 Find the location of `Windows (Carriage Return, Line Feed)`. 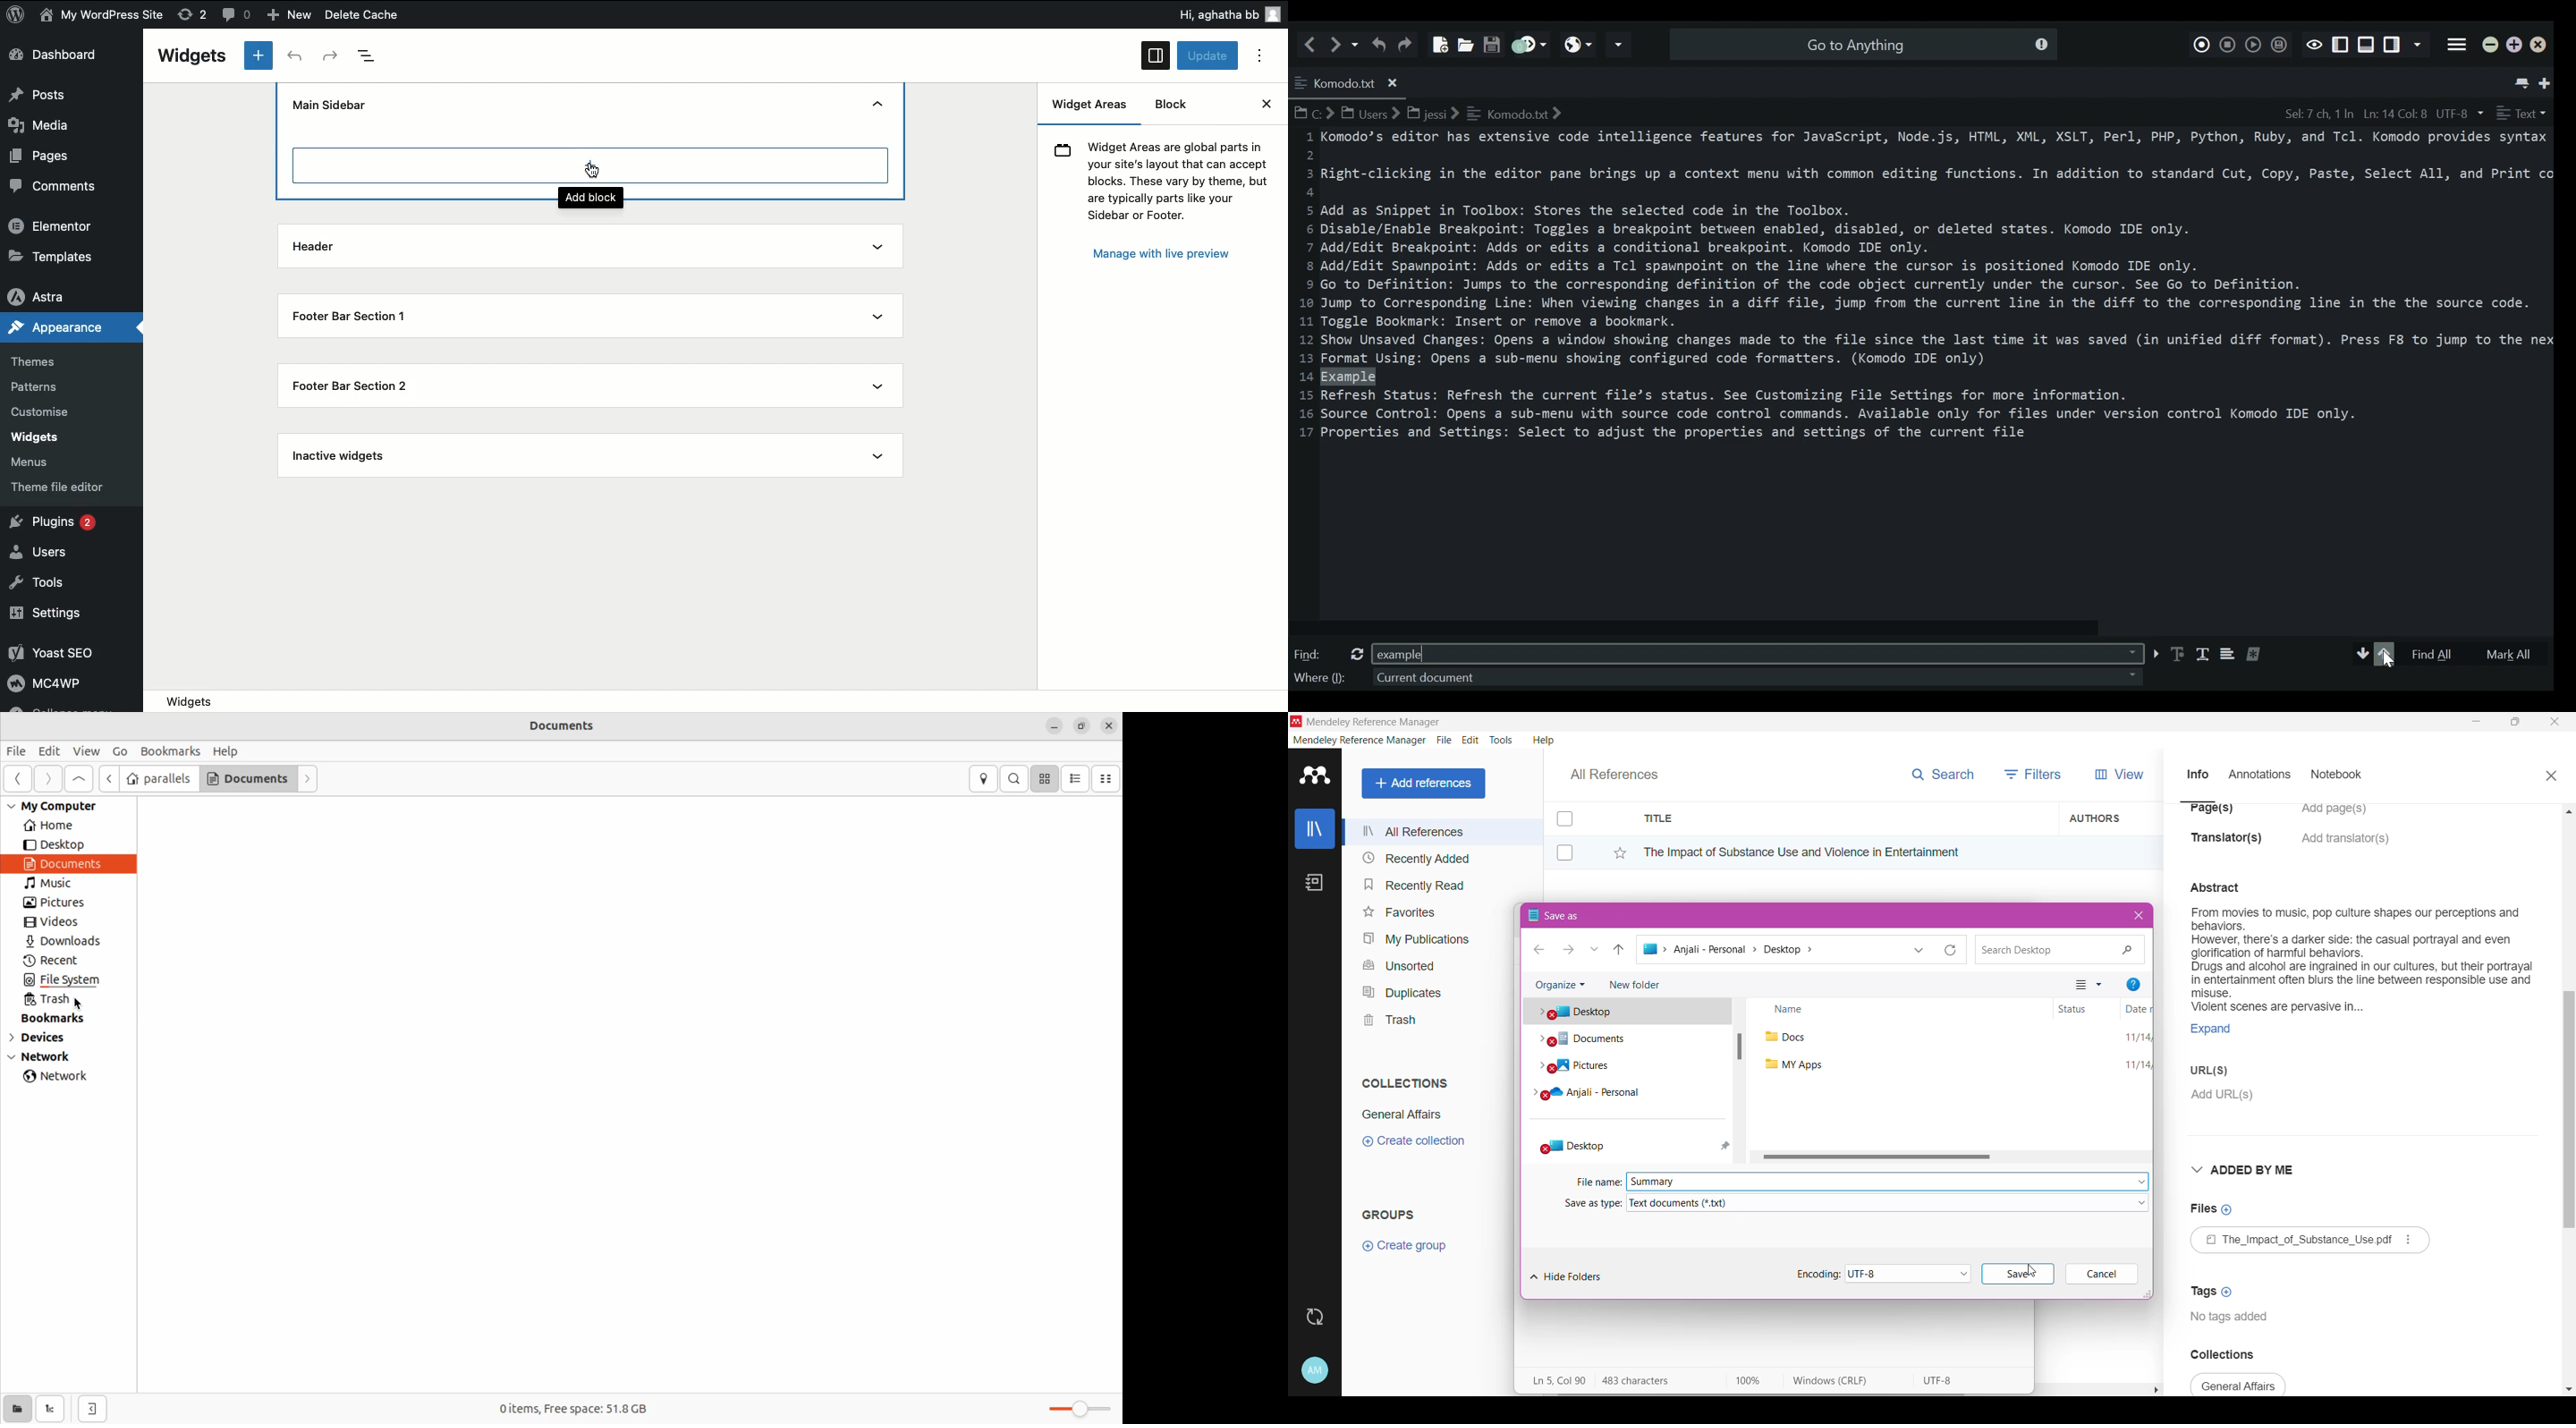

Windows (Carriage Return, Line Feed) is located at coordinates (1839, 1381).